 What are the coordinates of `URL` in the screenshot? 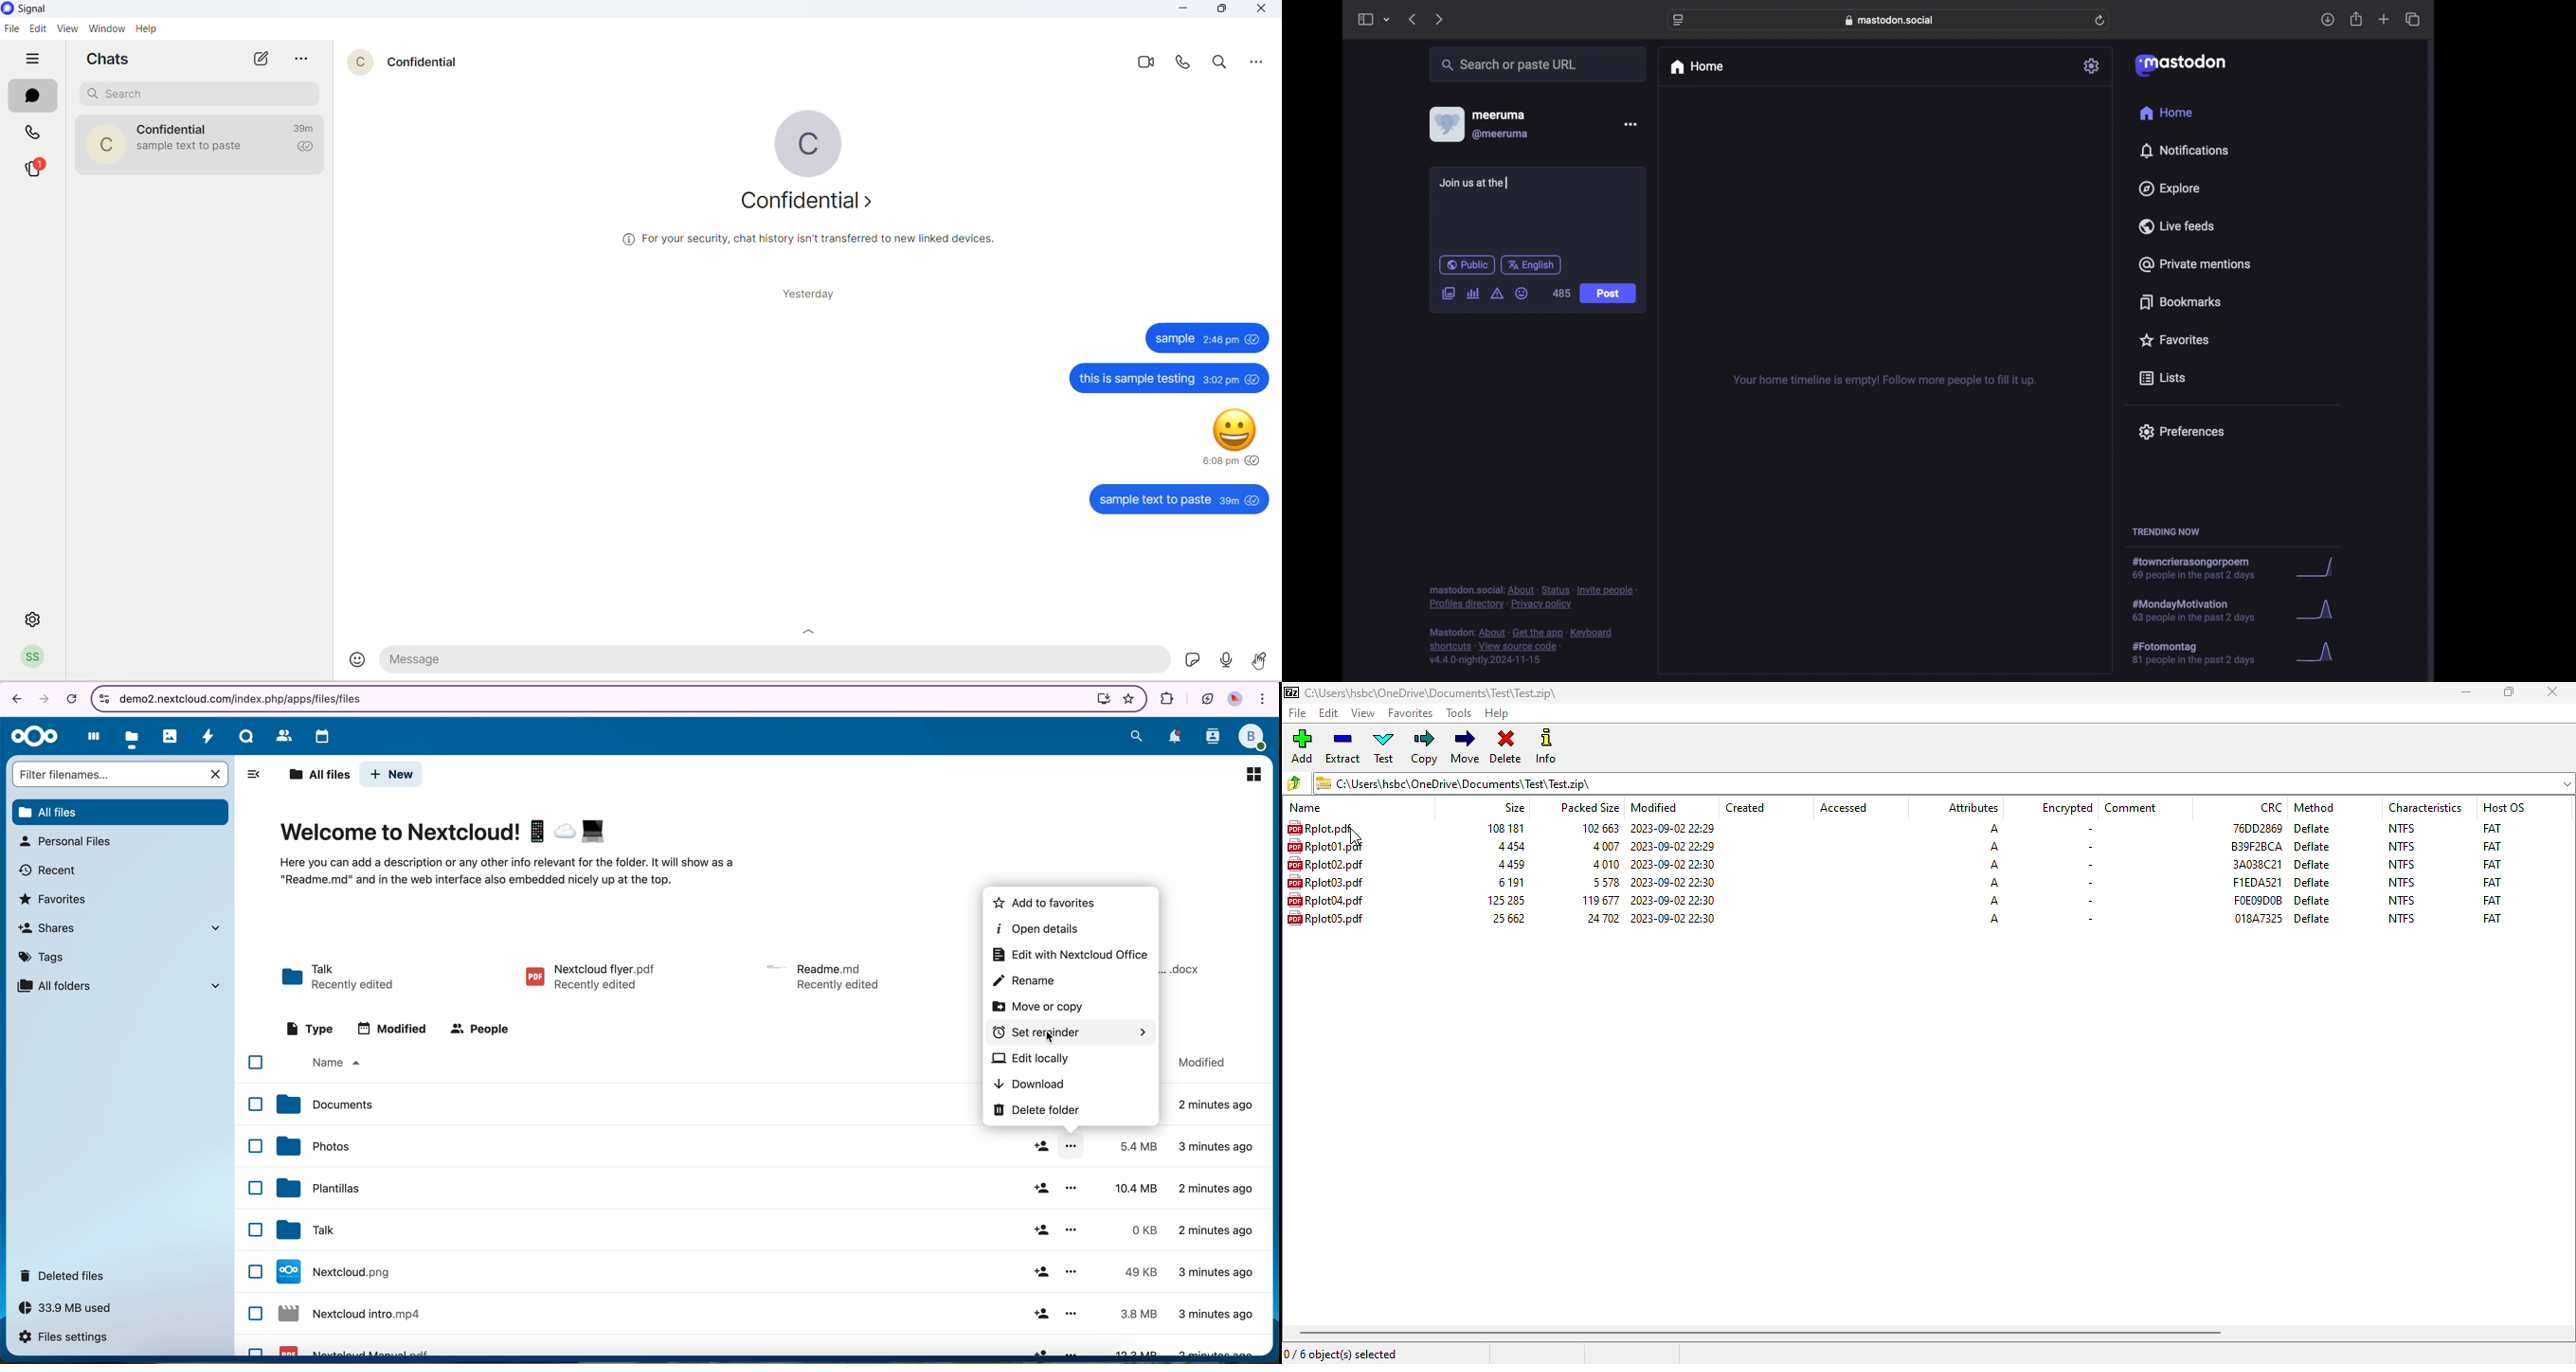 It's located at (248, 698).